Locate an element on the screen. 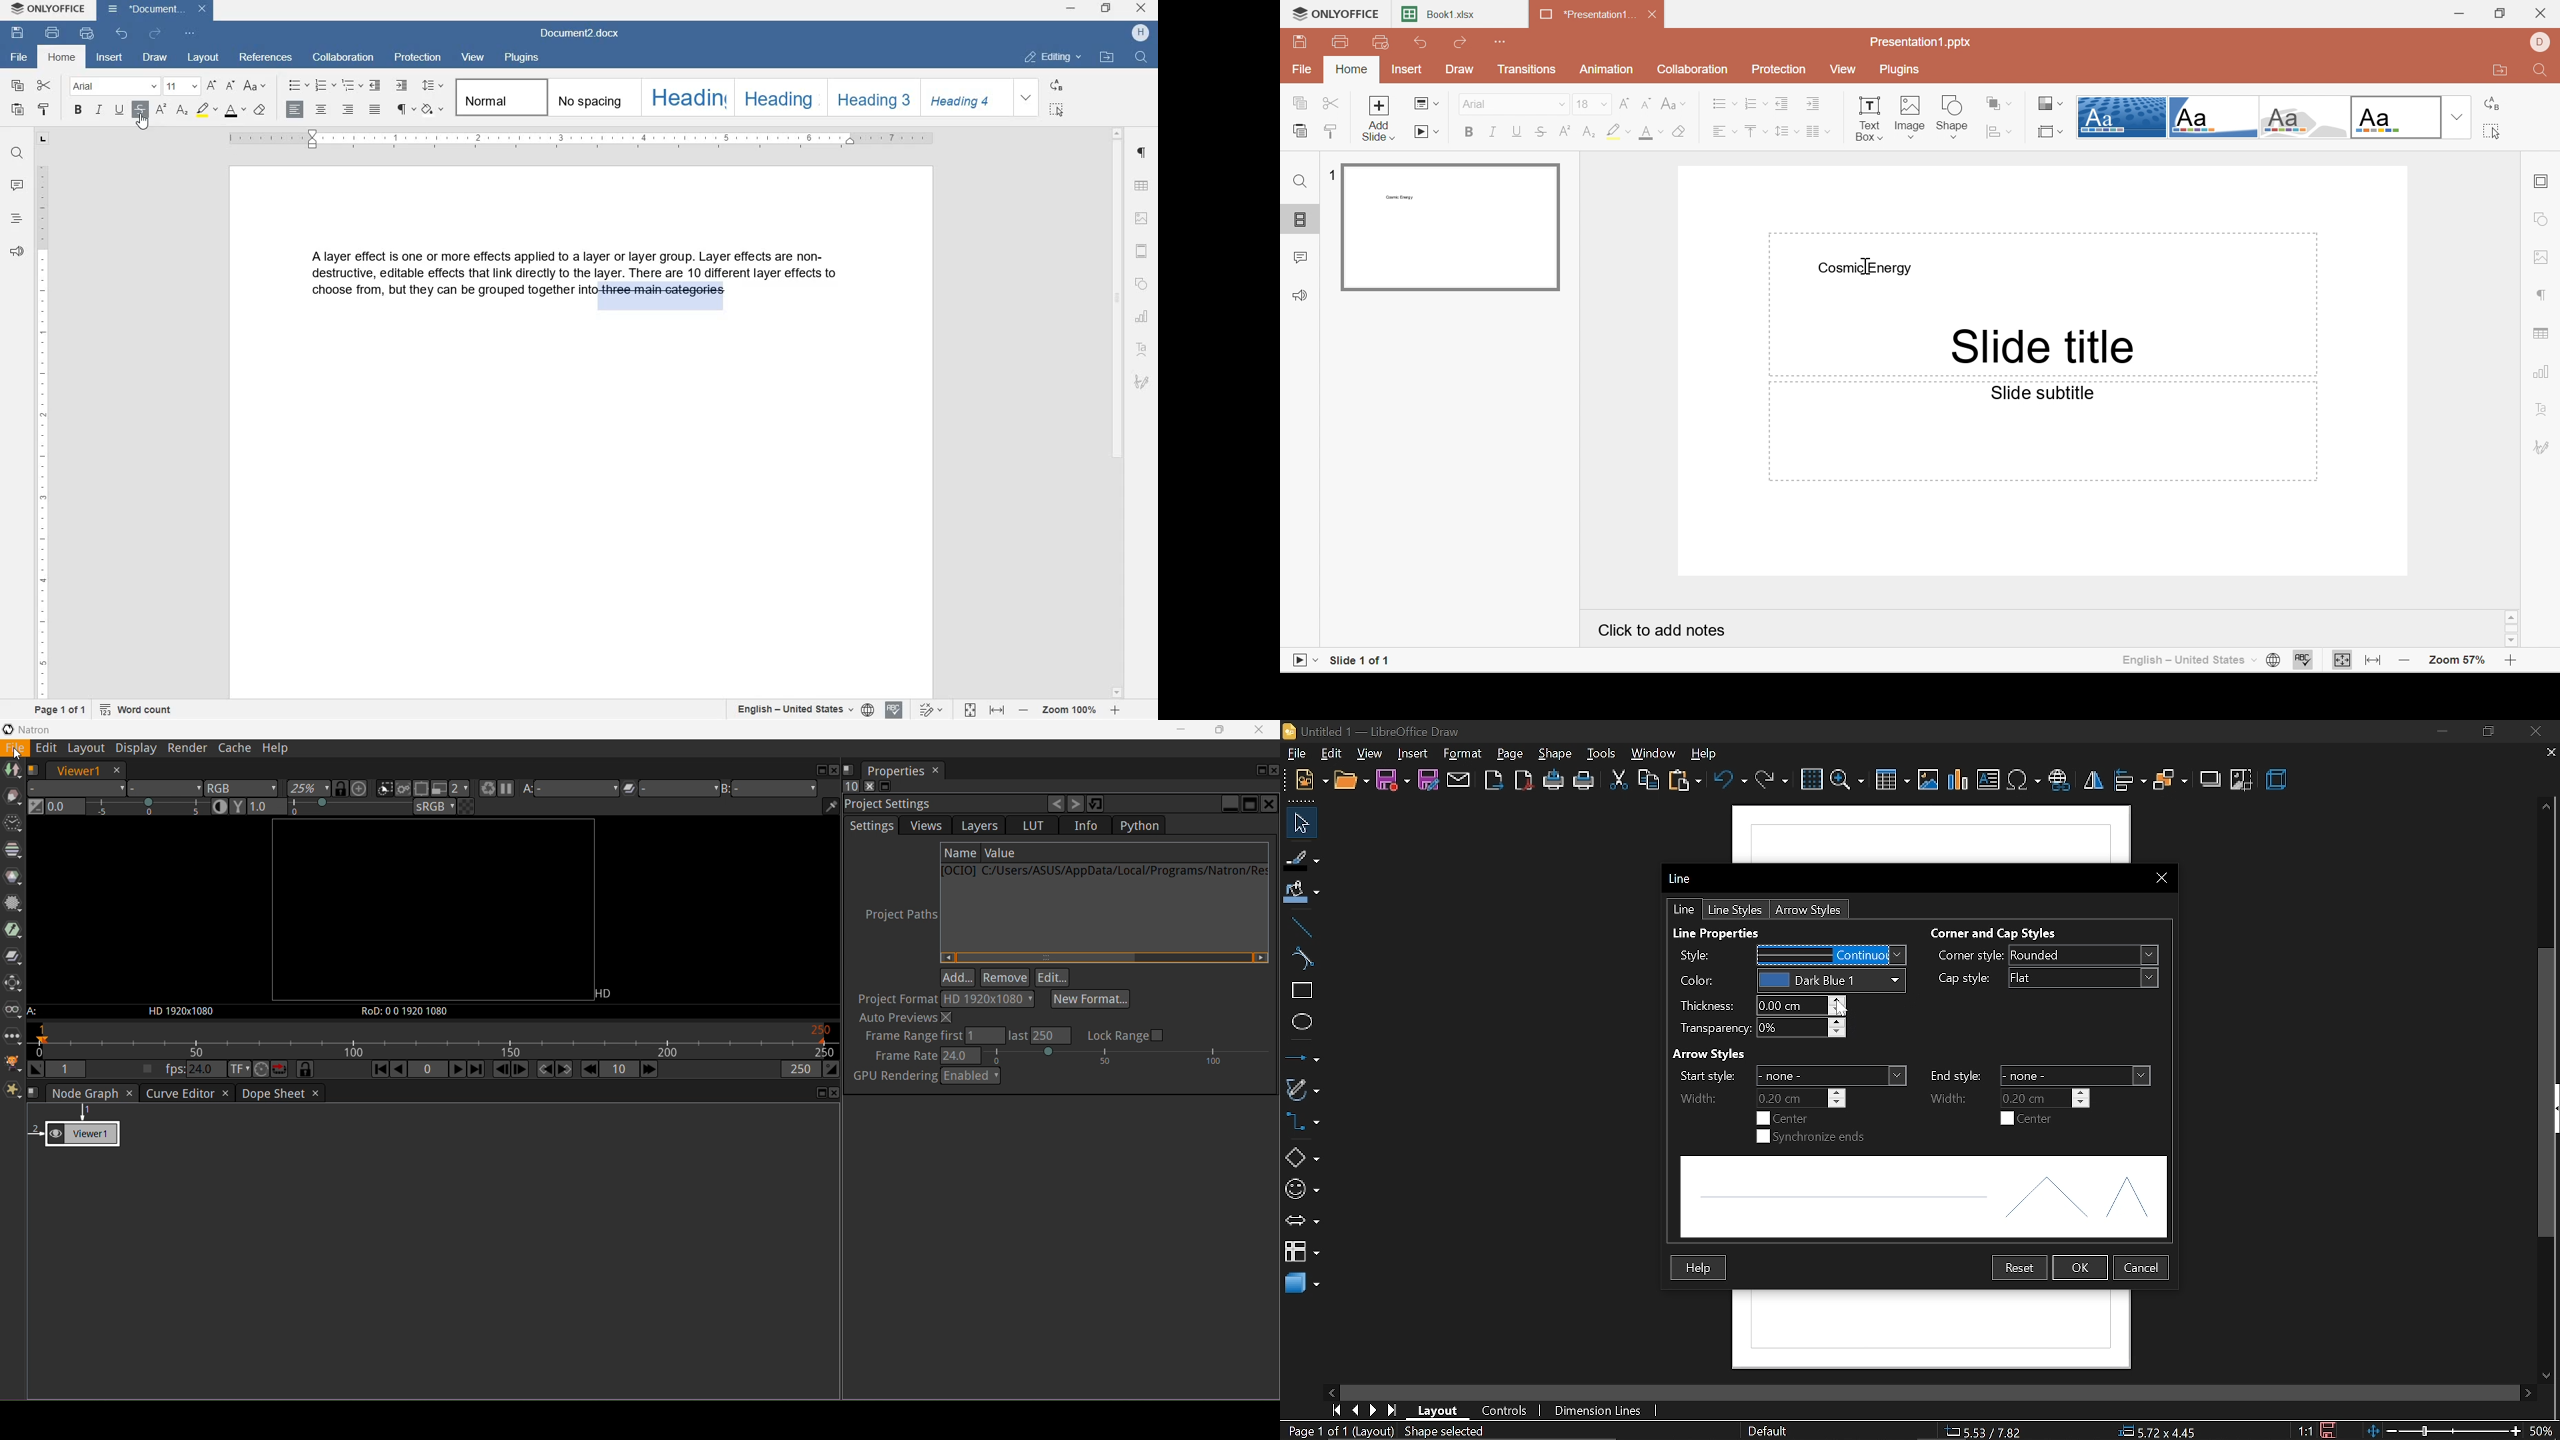 The image size is (2576, 1456). spell checking is located at coordinates (895, 709).